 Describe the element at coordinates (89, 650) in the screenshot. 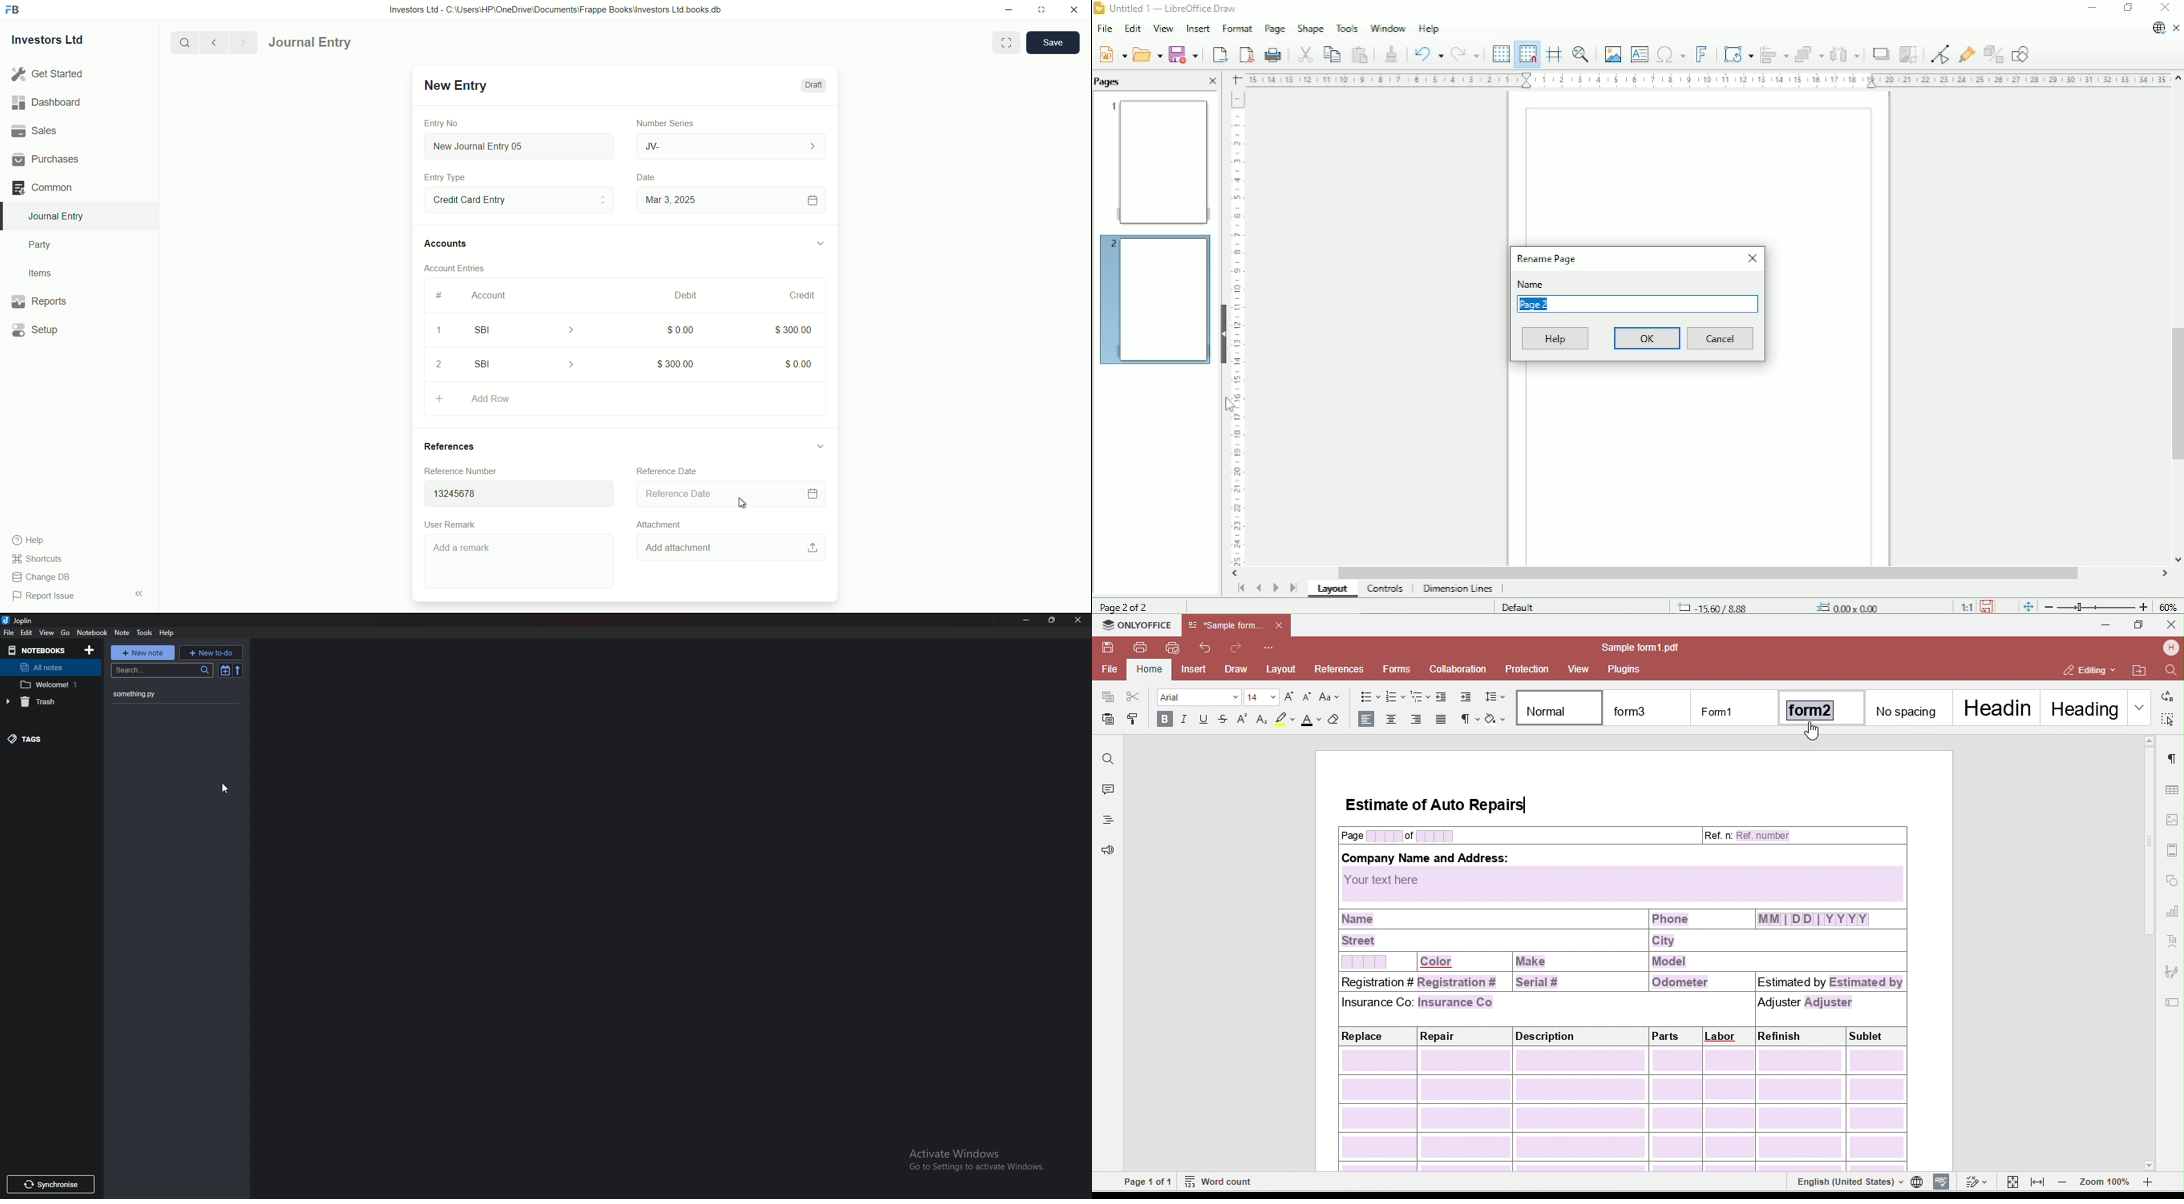

I see `Add notebooks` at that location.